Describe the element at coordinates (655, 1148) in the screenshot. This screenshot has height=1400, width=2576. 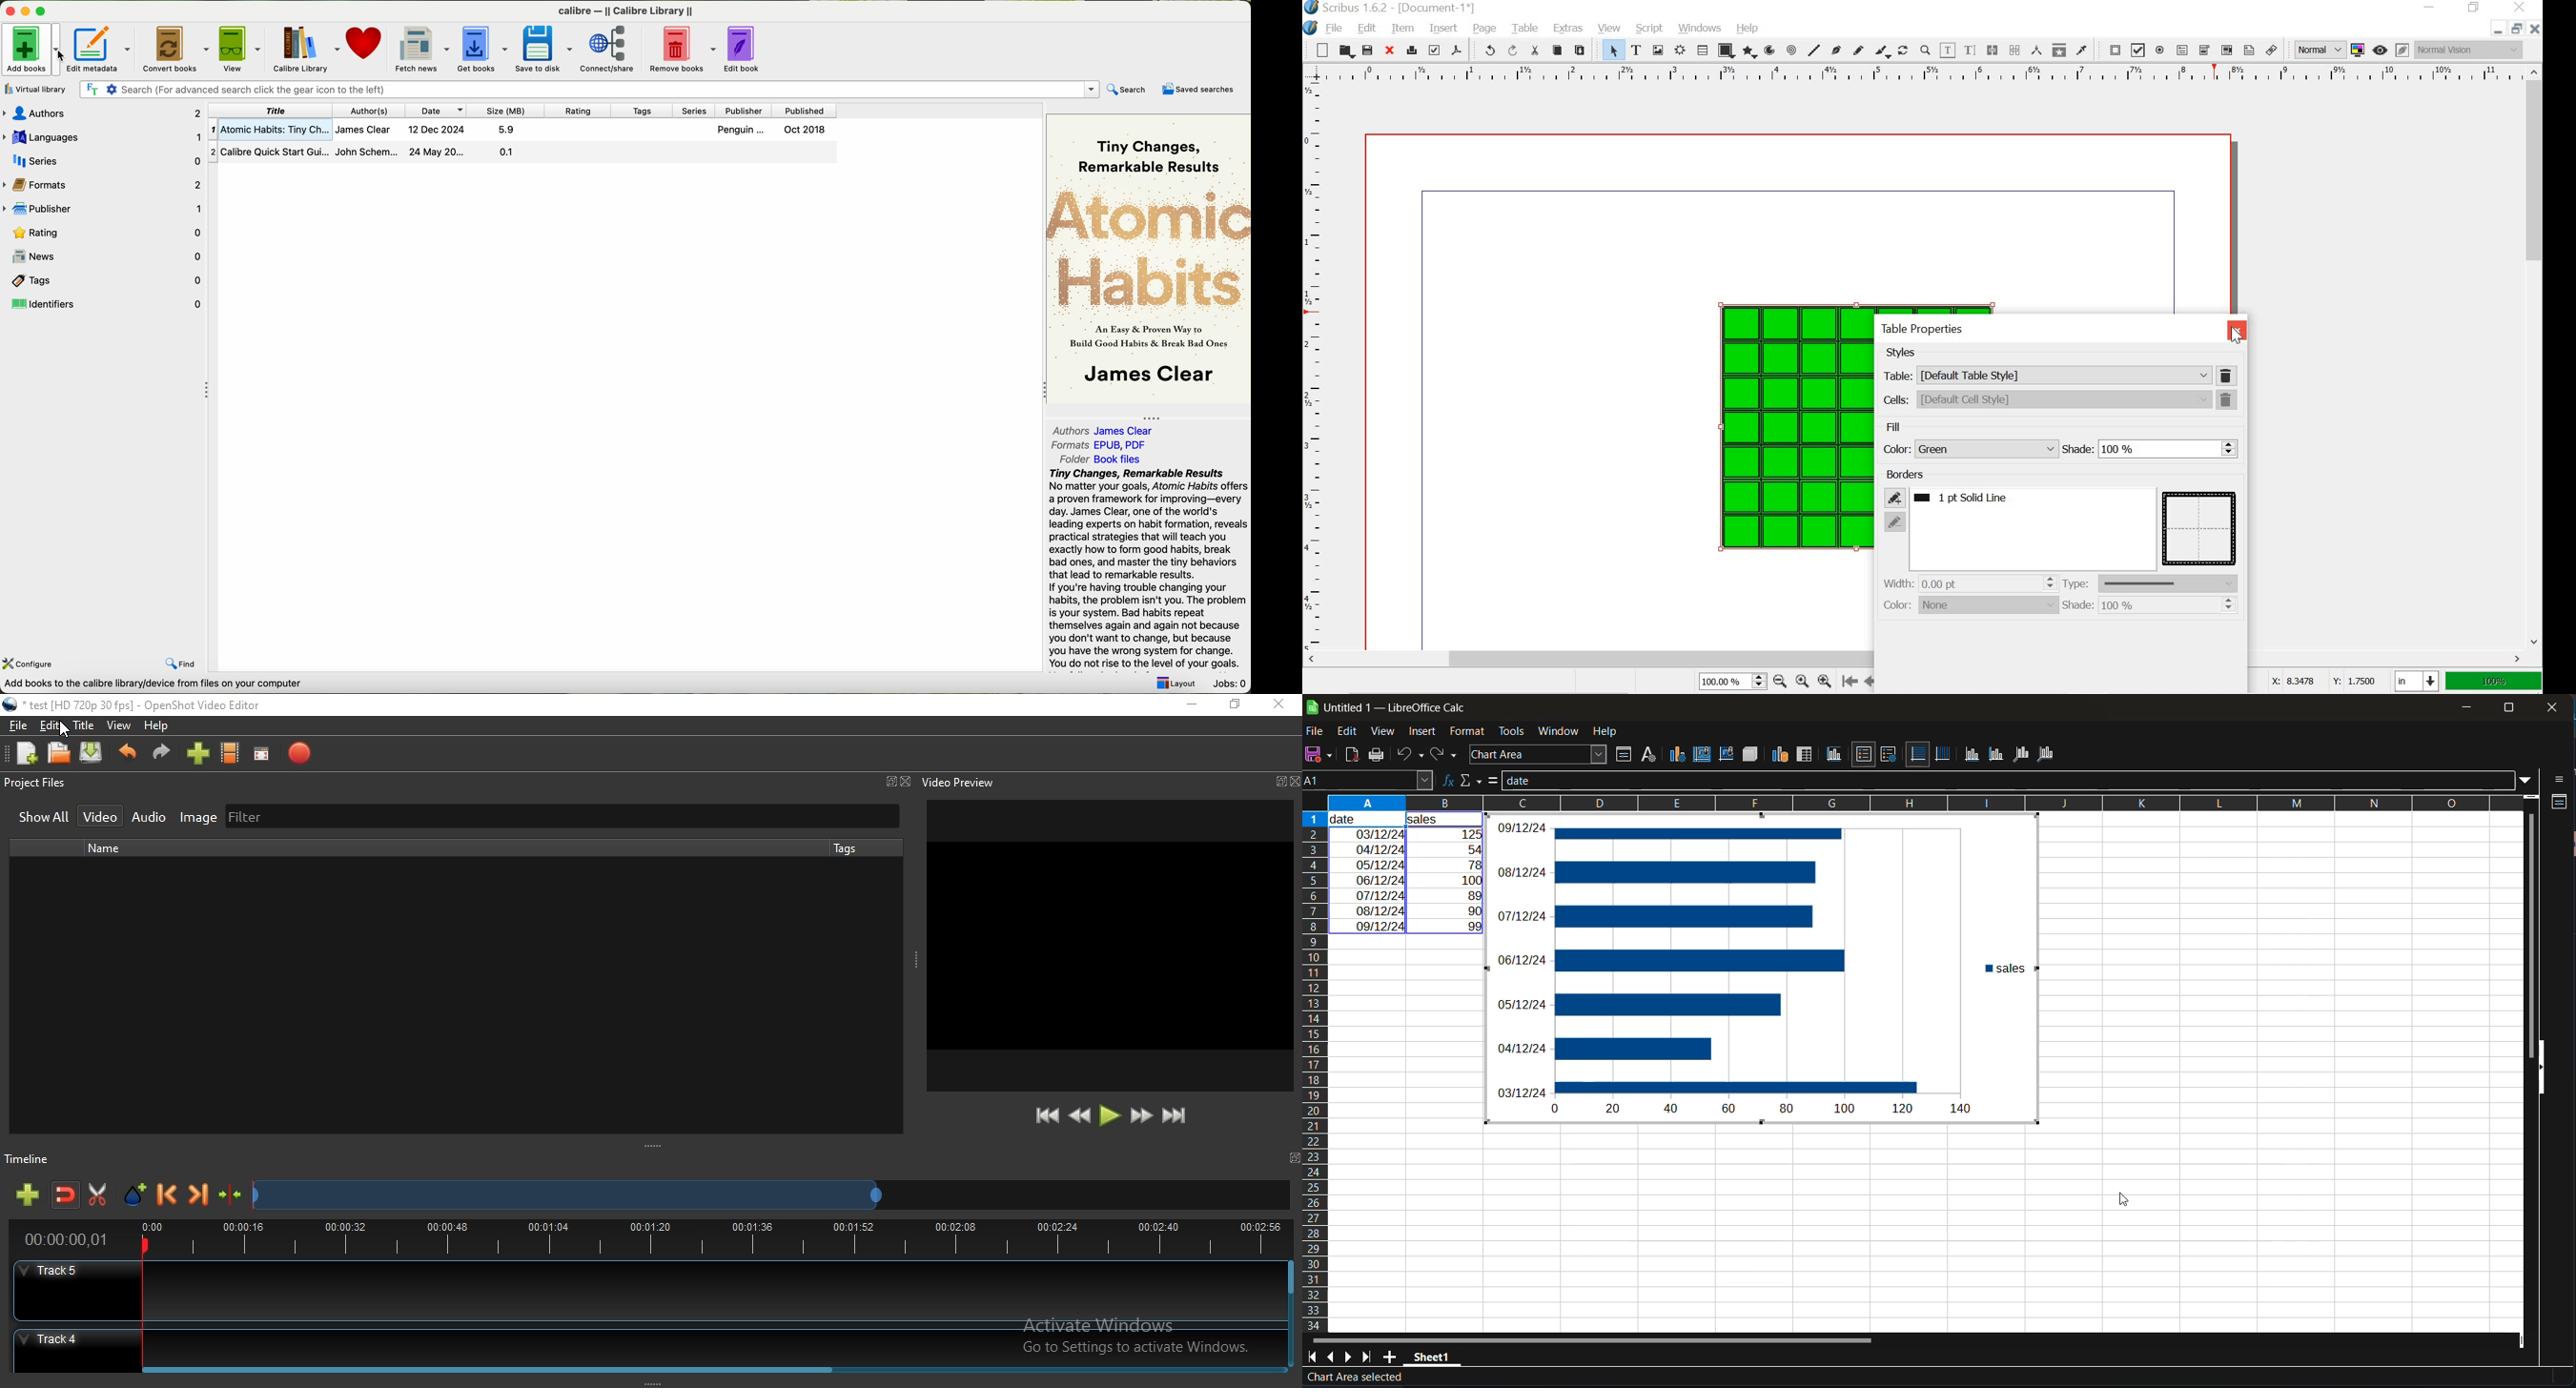
I see `adjust window` at that location.